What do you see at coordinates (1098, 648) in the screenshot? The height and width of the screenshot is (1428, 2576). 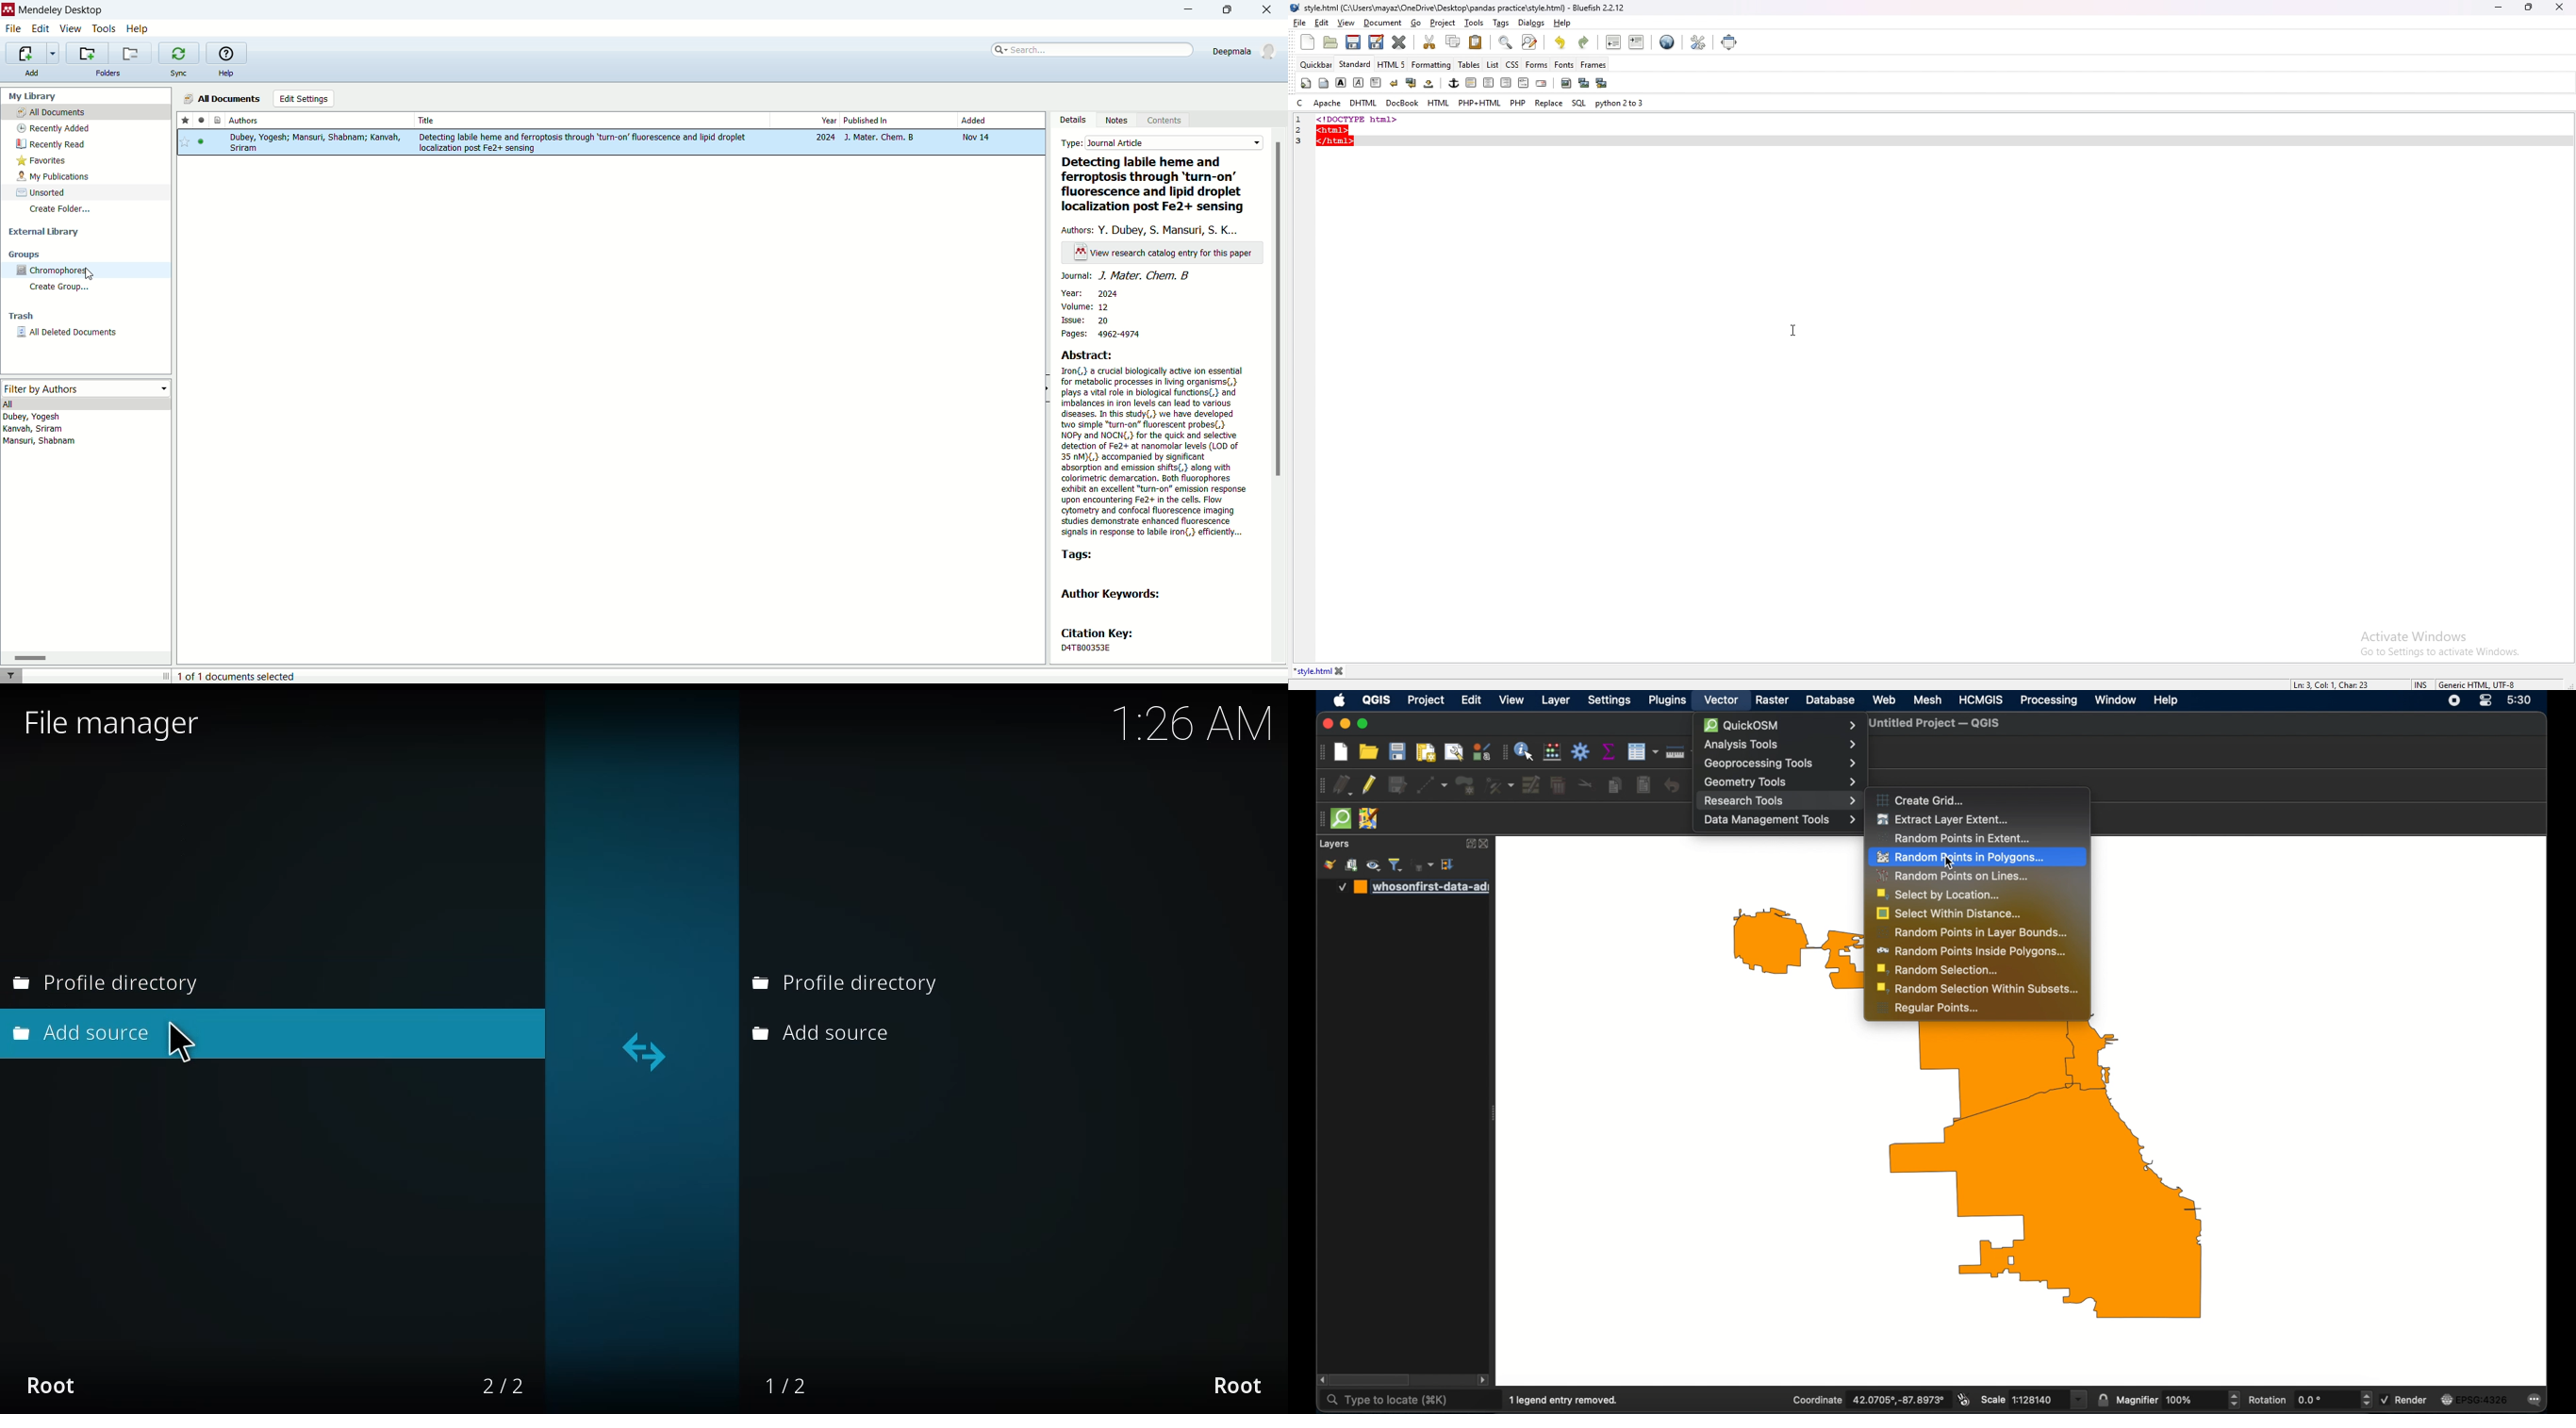 I see `| DA4TBO03S3E` at bounding box center [1098, 648].